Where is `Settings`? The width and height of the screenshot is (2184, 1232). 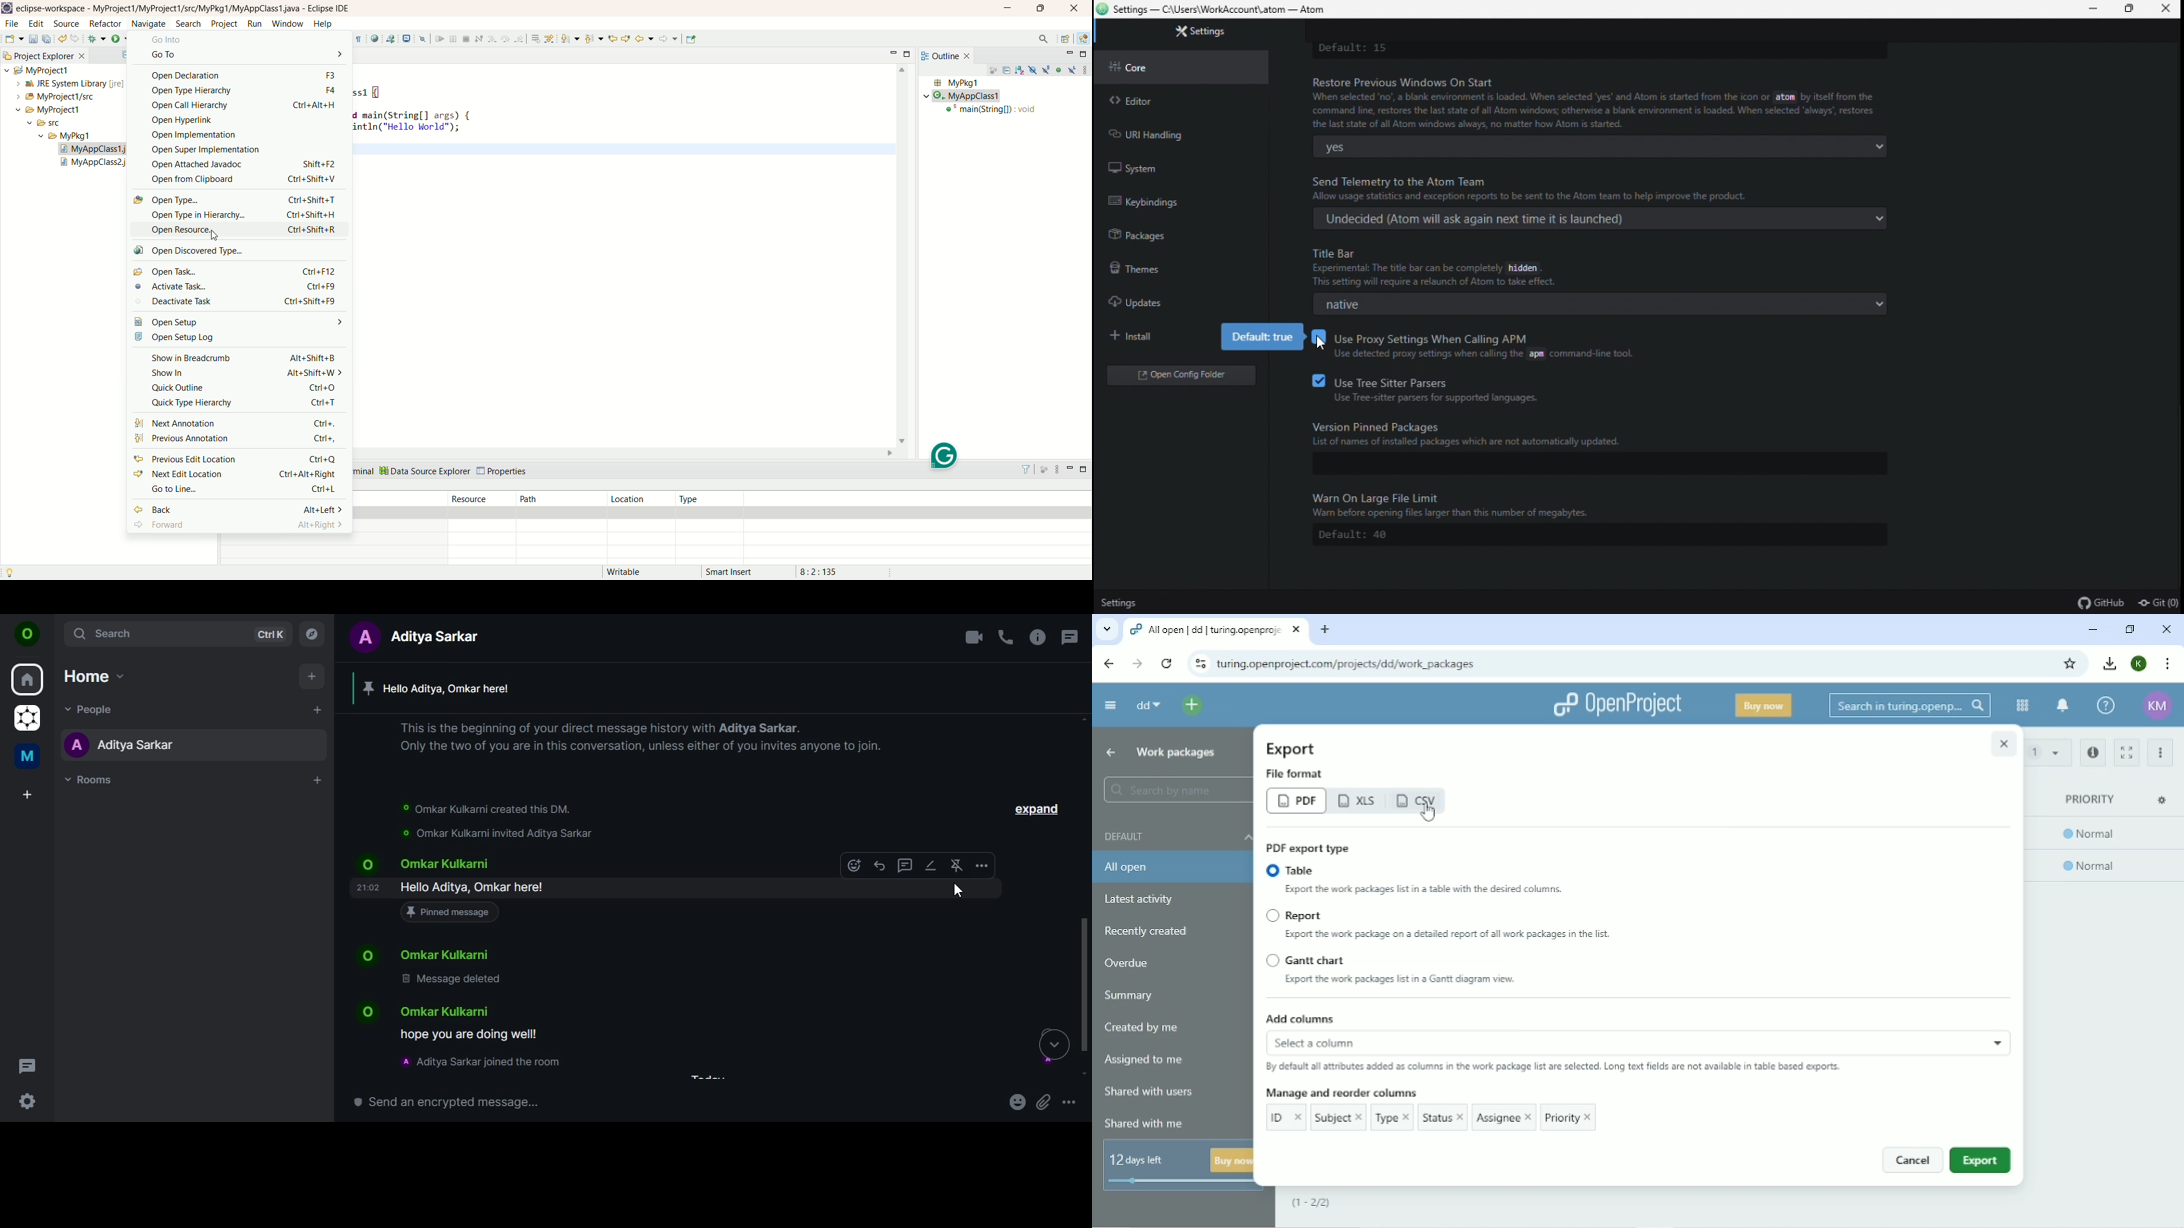 Settings is located at coordinates (1192, 32).